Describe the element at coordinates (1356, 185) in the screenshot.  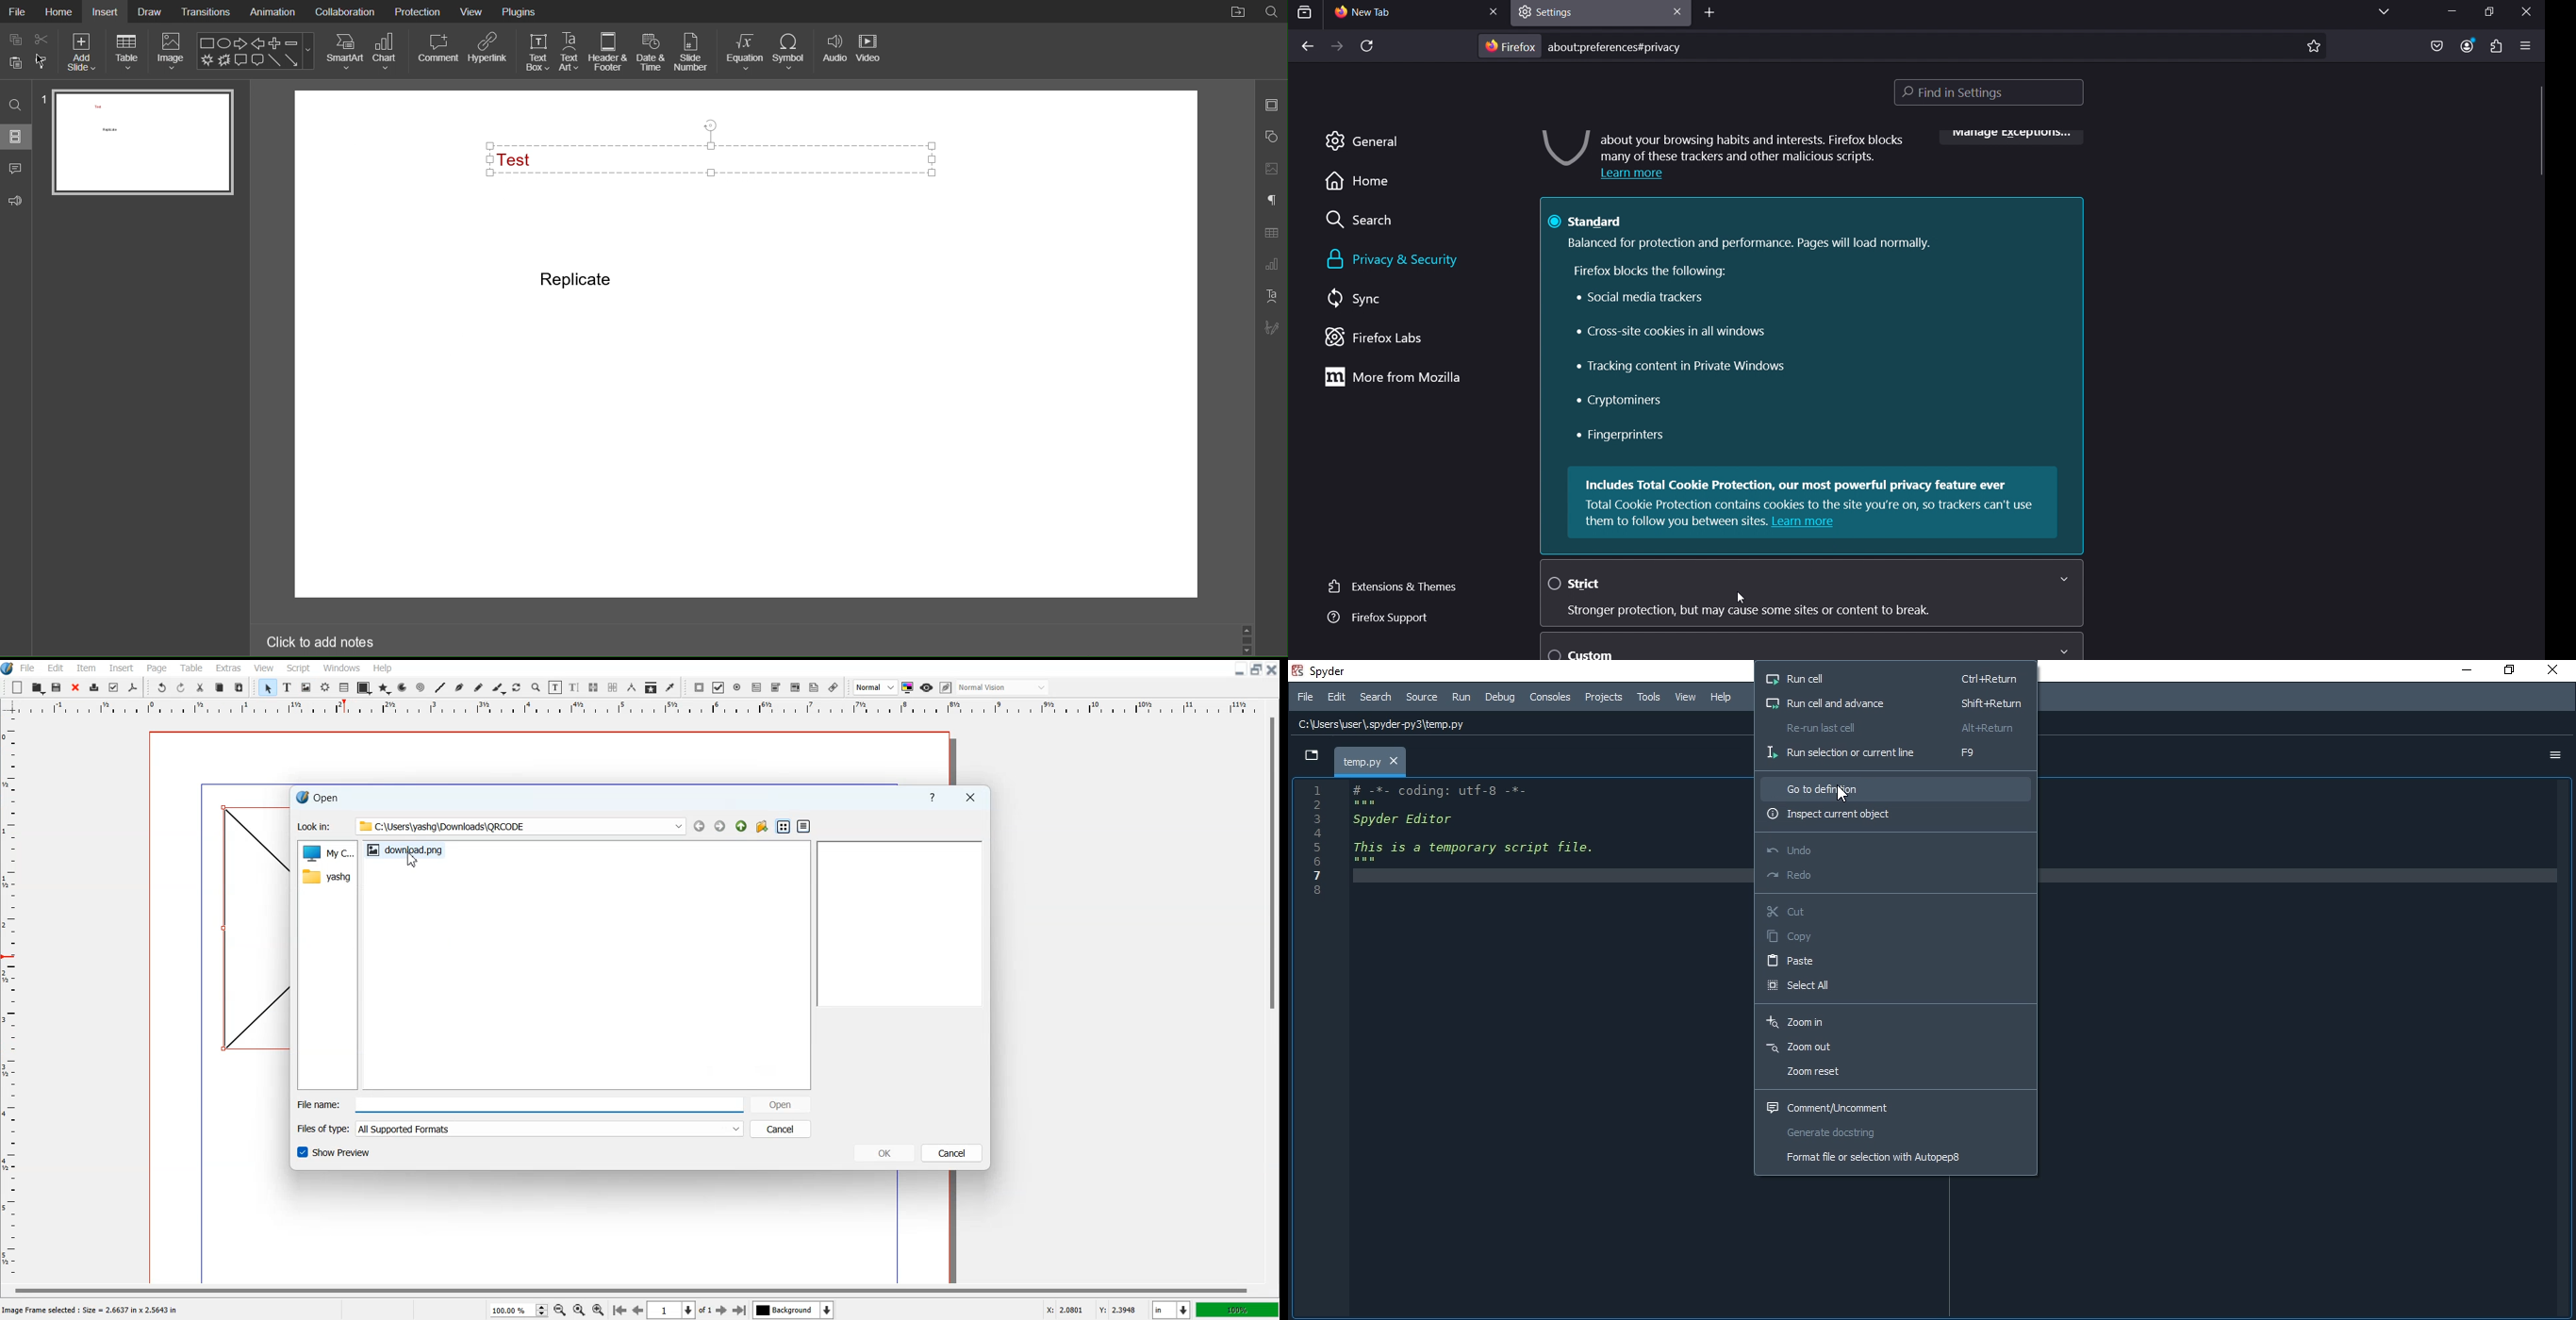
I see `home` at that location.